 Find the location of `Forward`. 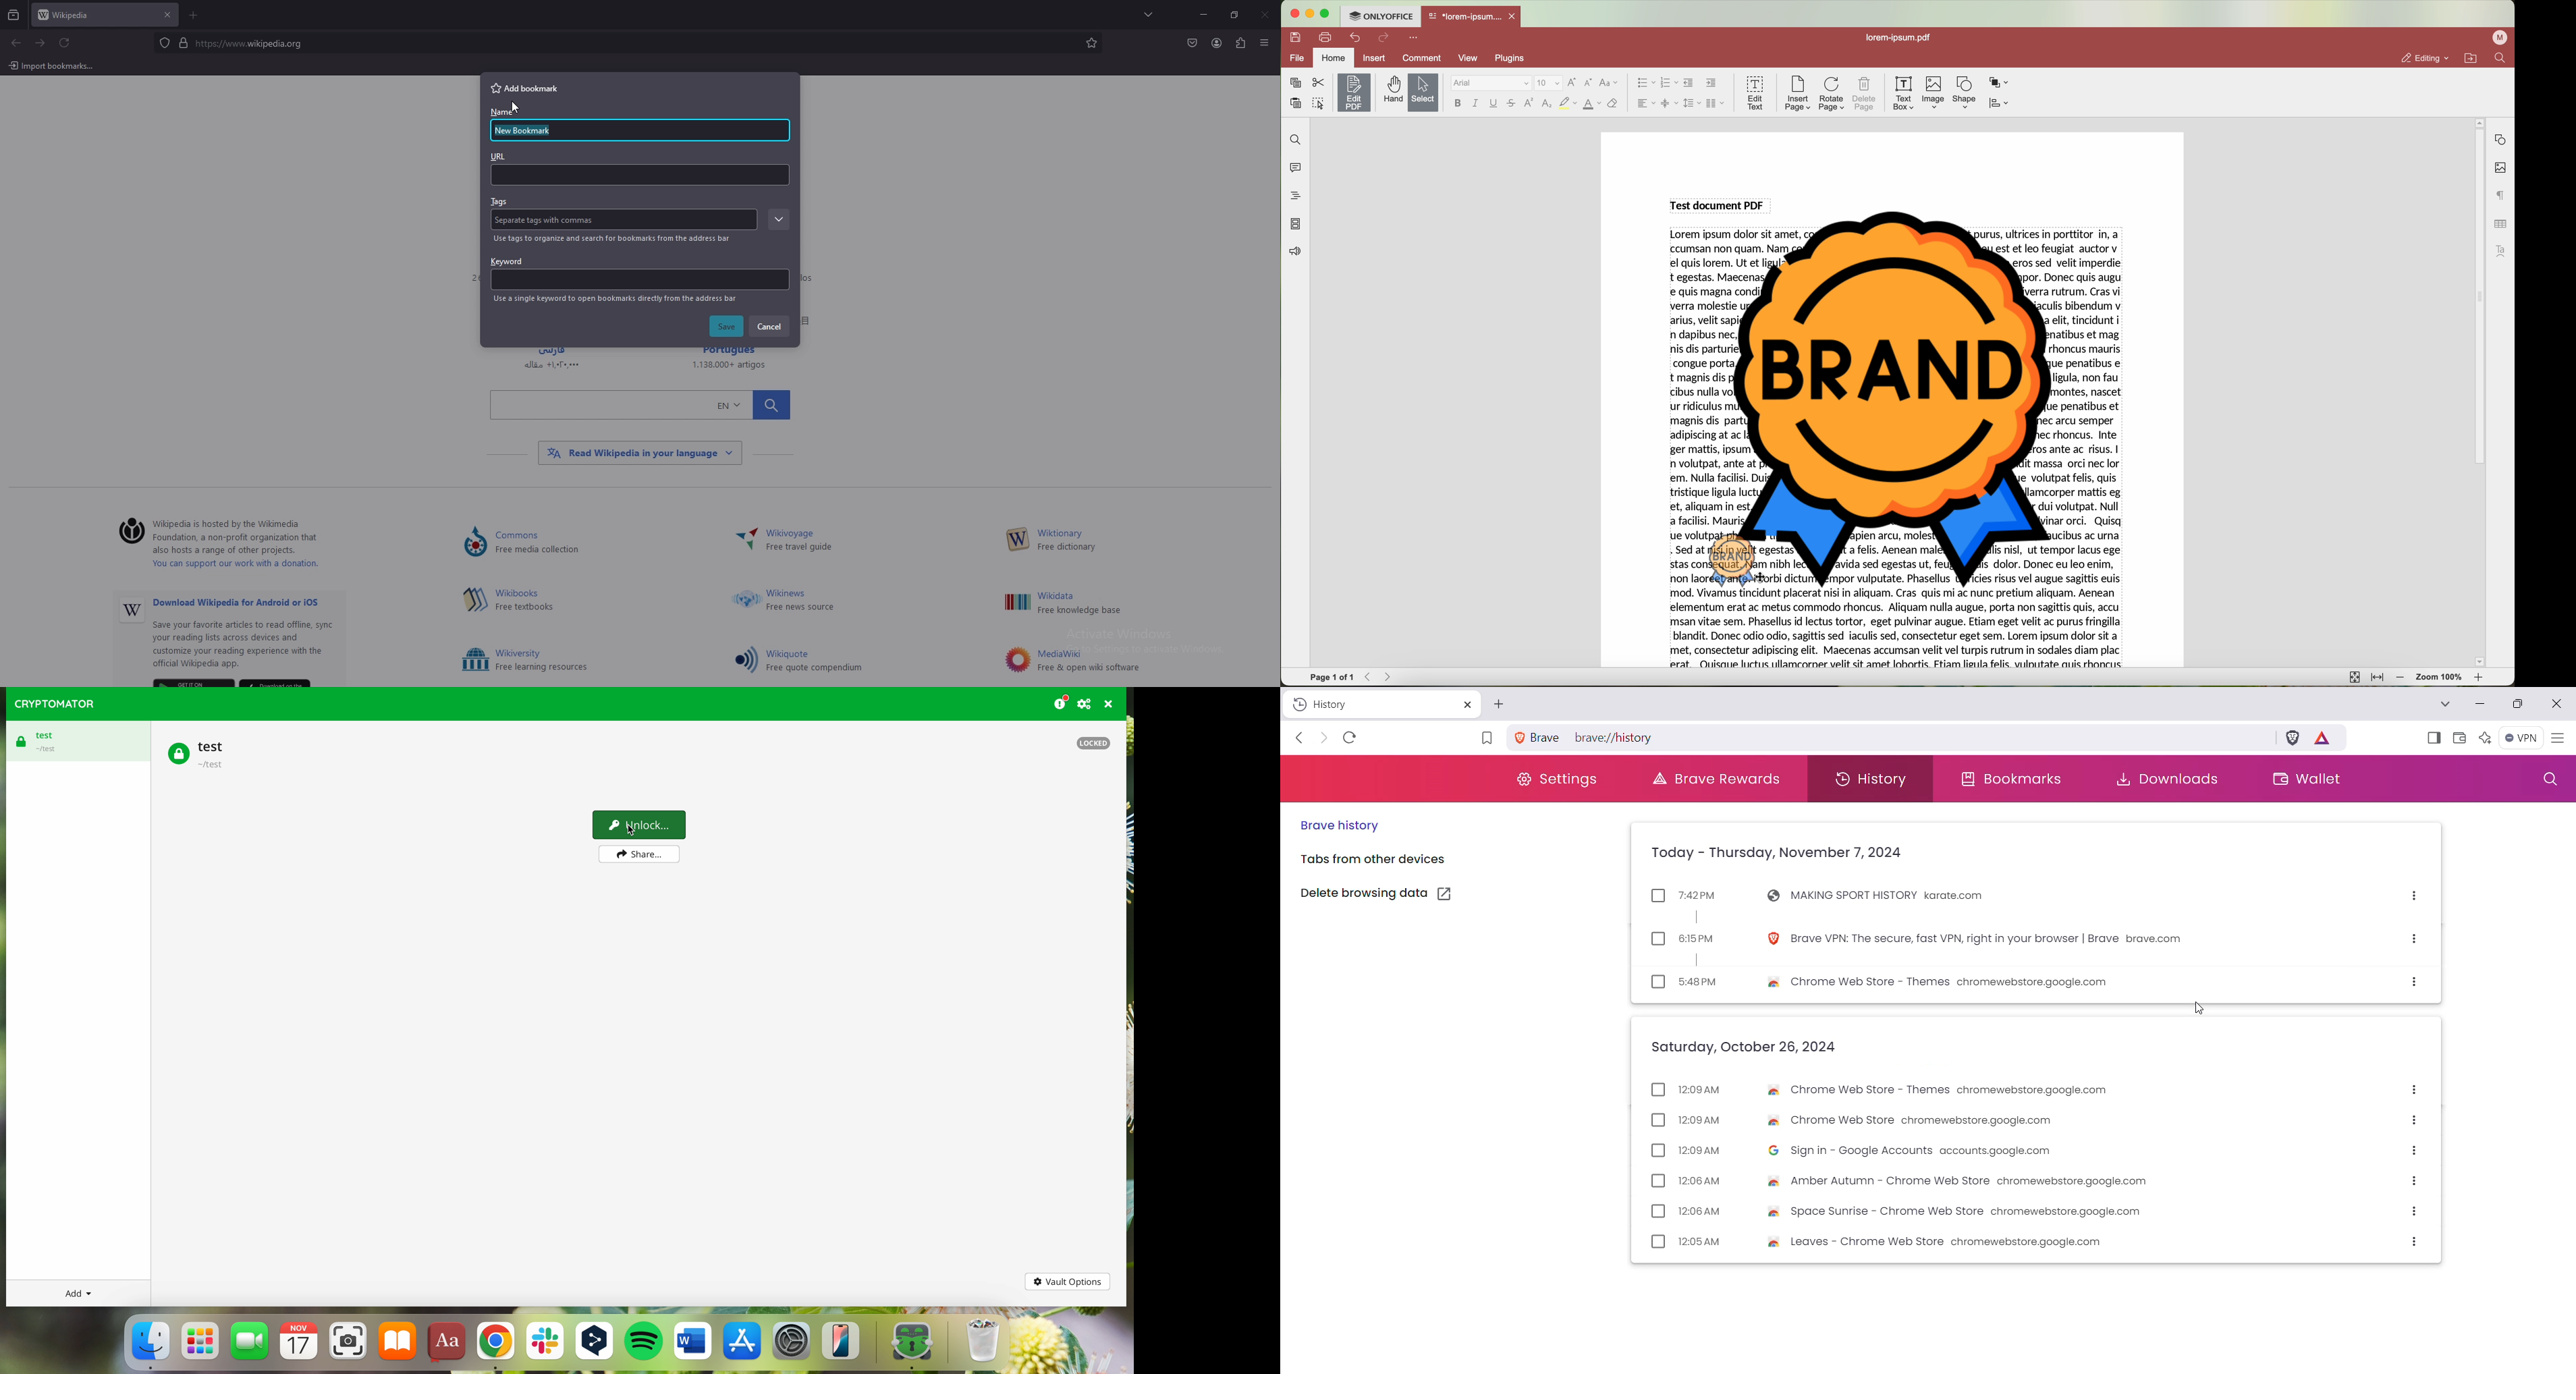

Forward is located at coordinates (1391, 677).